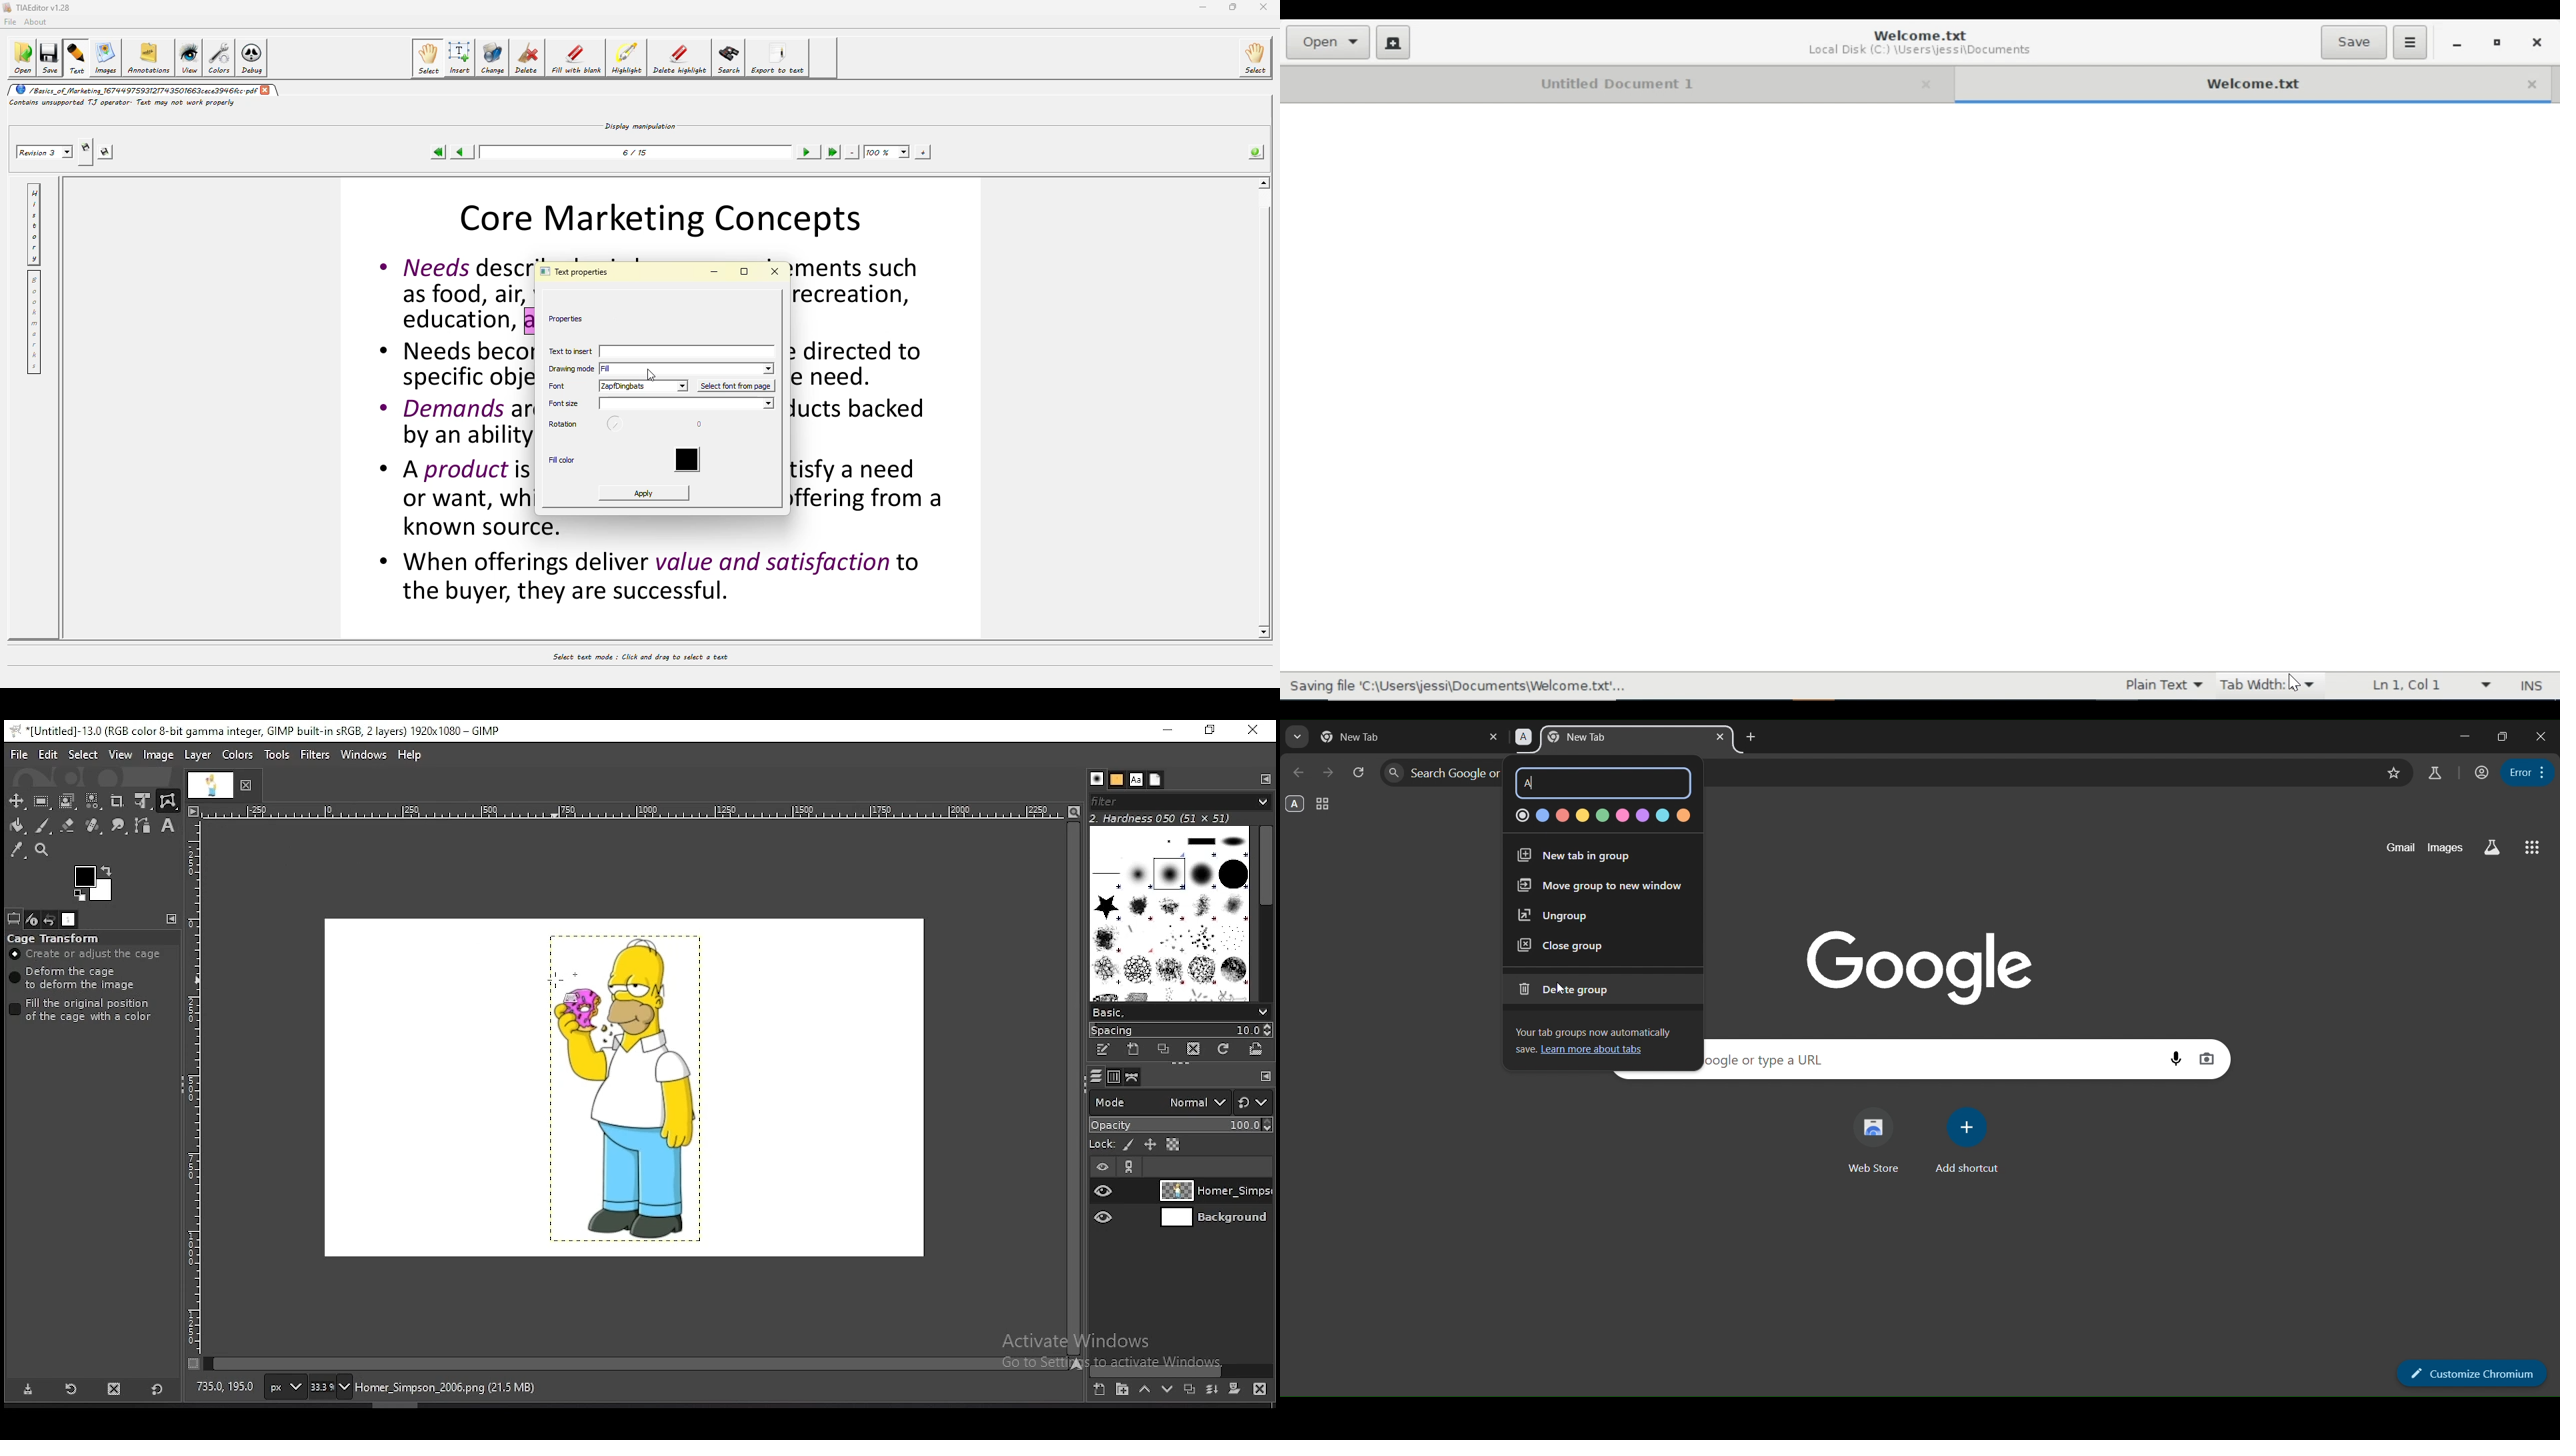  What do you see at coordinates (1127, 1146) in the screenshot?
I see `lock pixels` at bounding box center [1127, 1146].